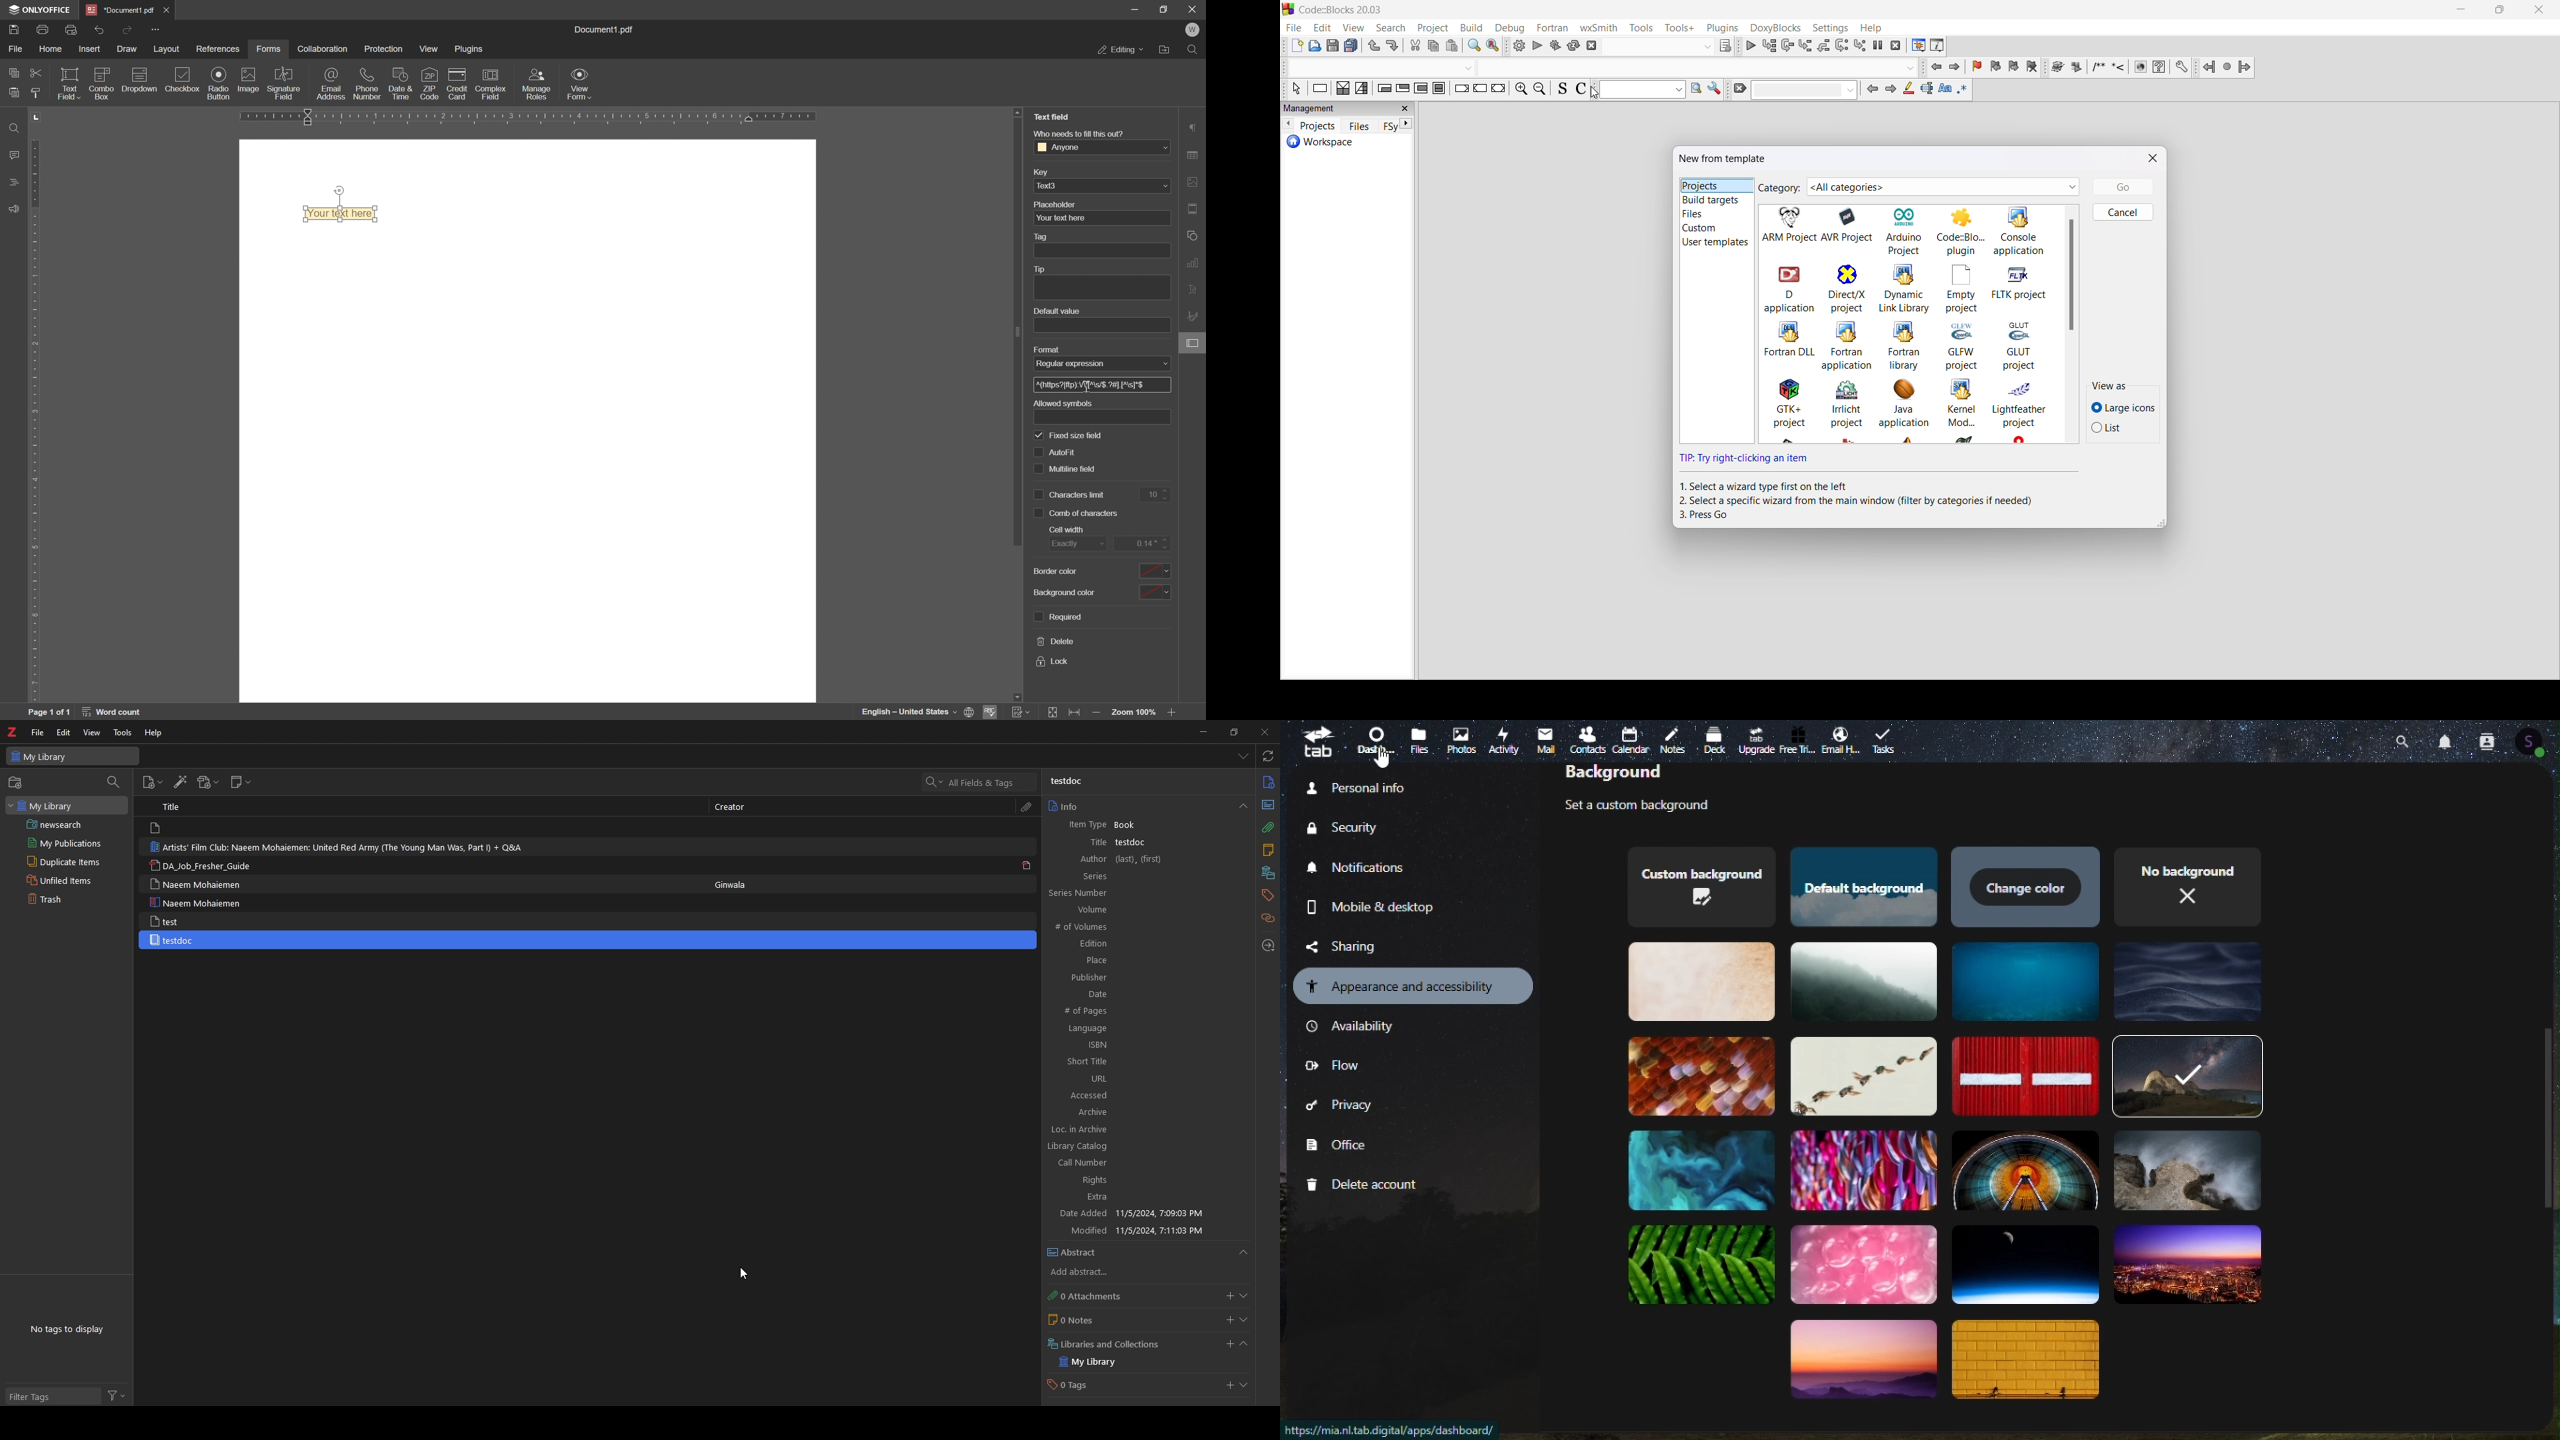  Describe the element at coordinates (1831, 29) in the screenshot. I see `settings` at that location.